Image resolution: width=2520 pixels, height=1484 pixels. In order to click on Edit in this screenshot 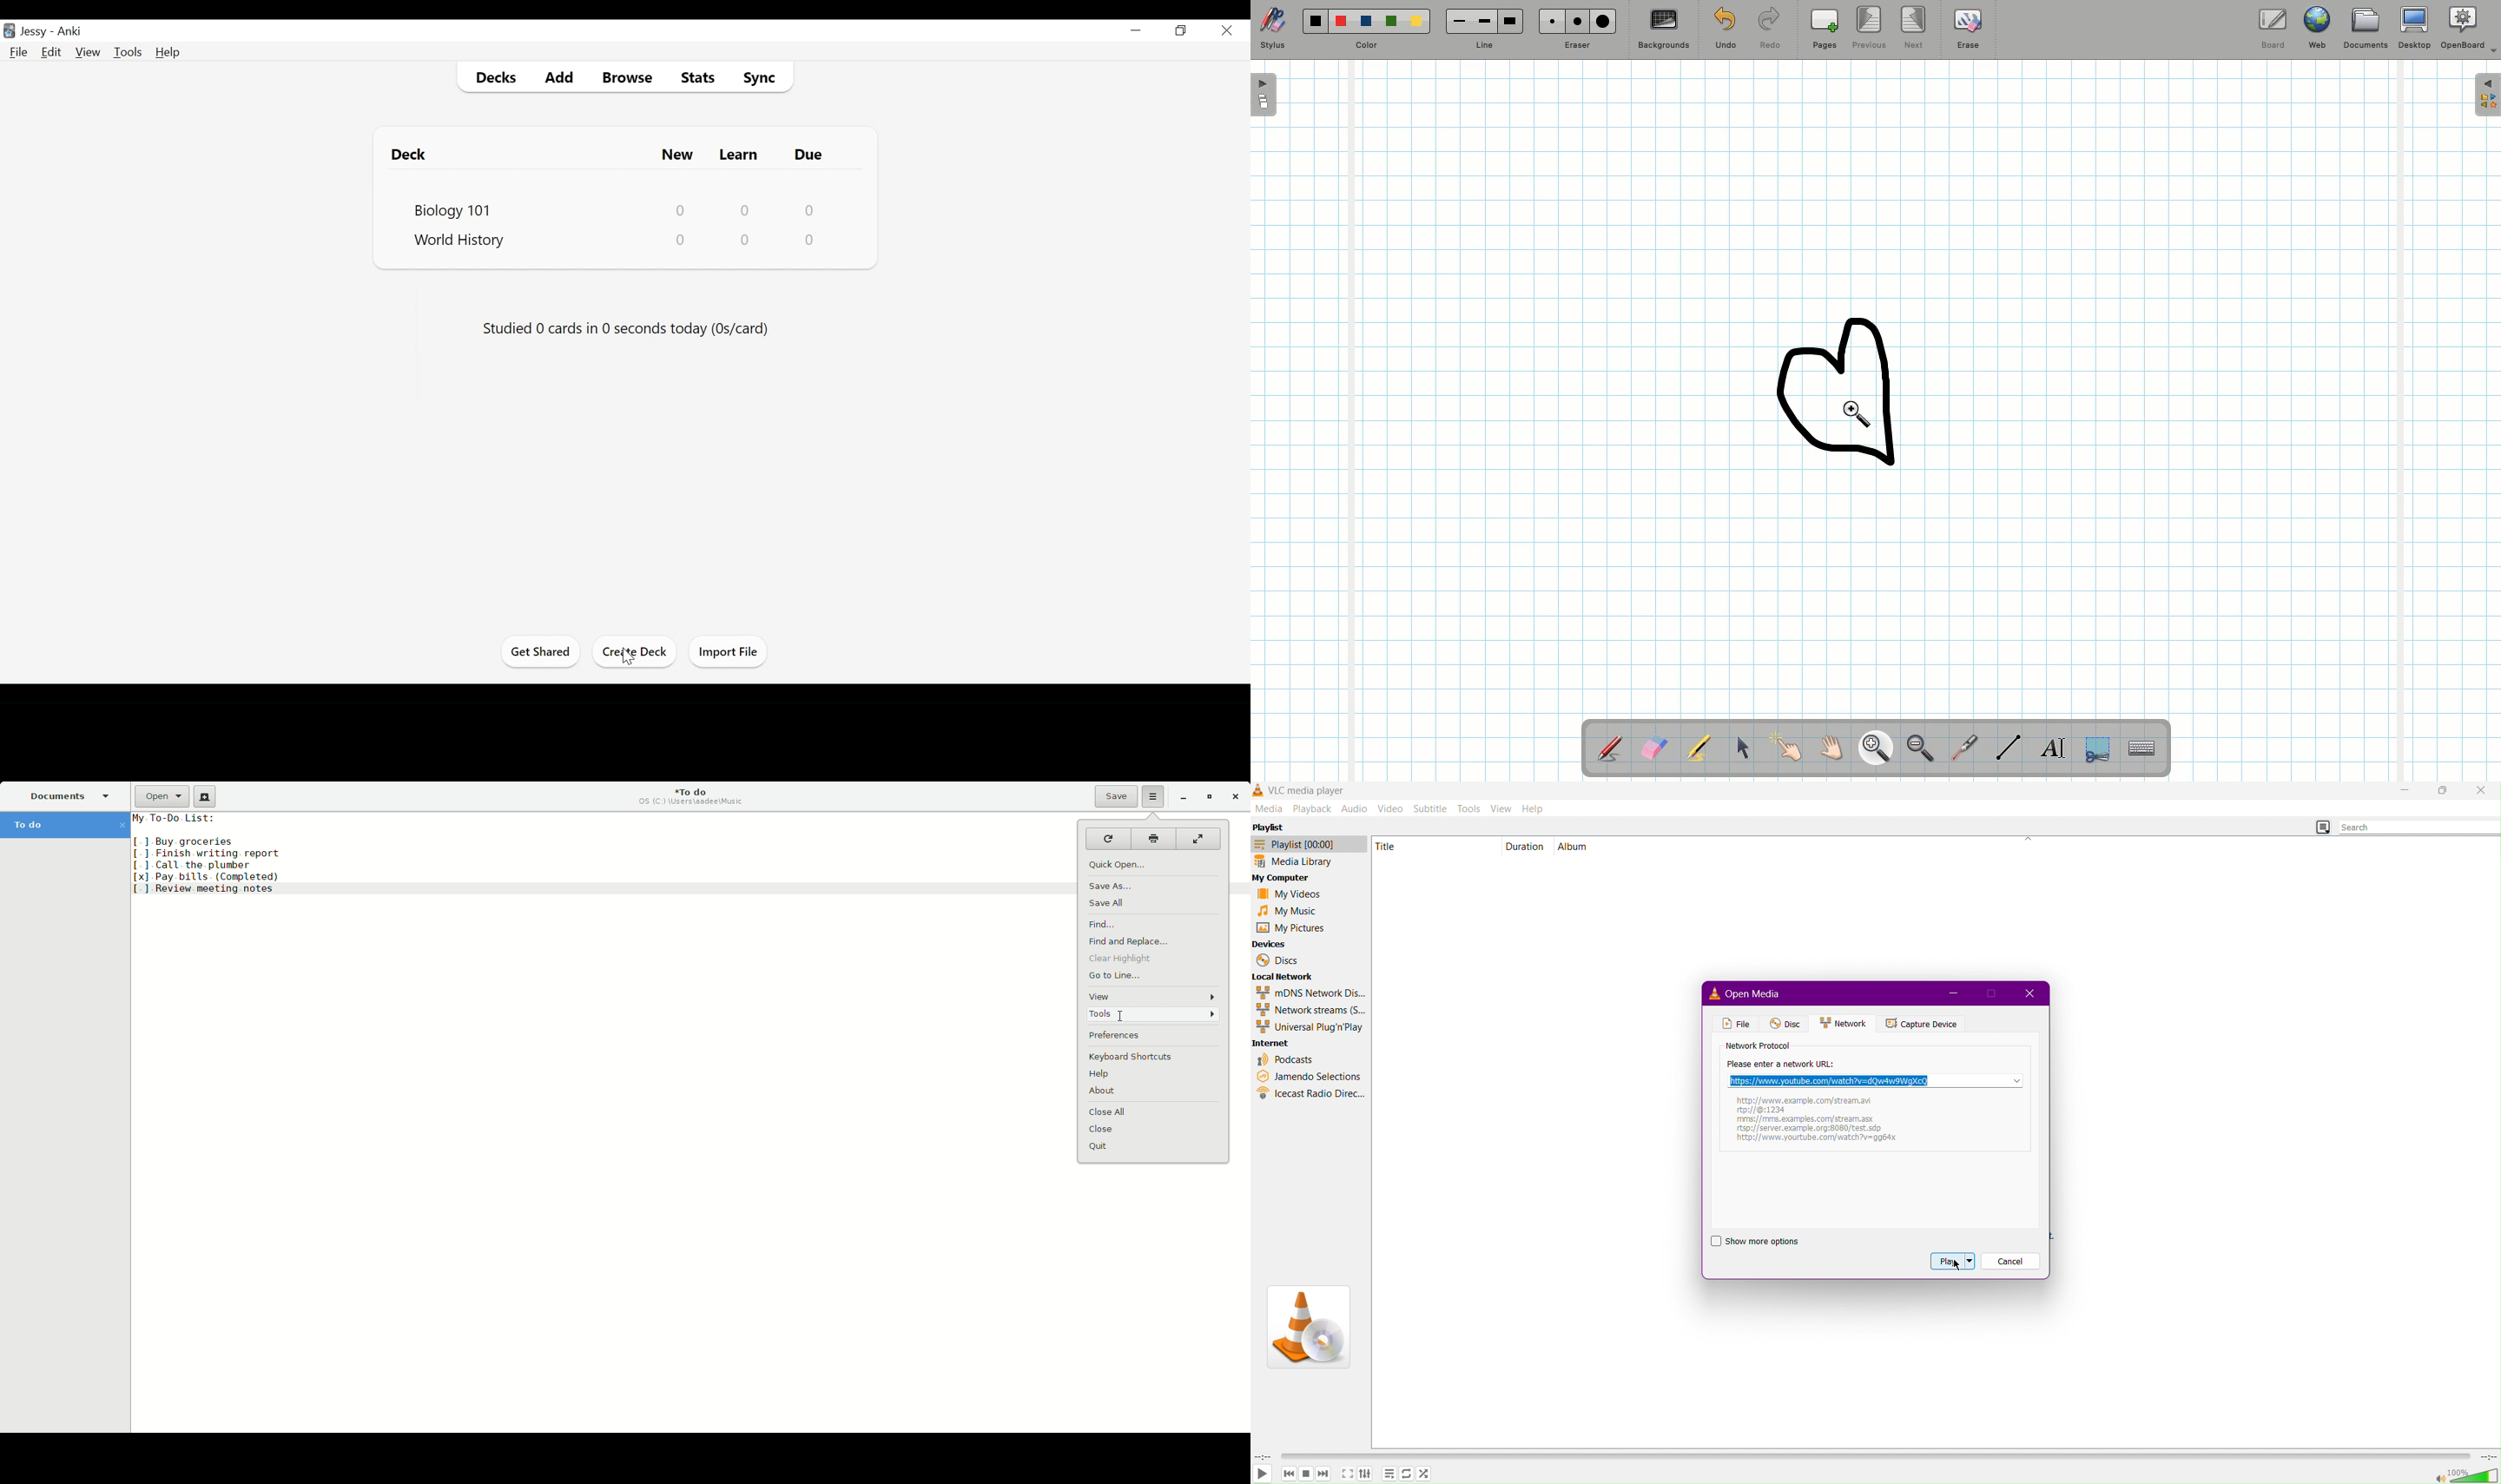, I will do `click(52, 53)`.